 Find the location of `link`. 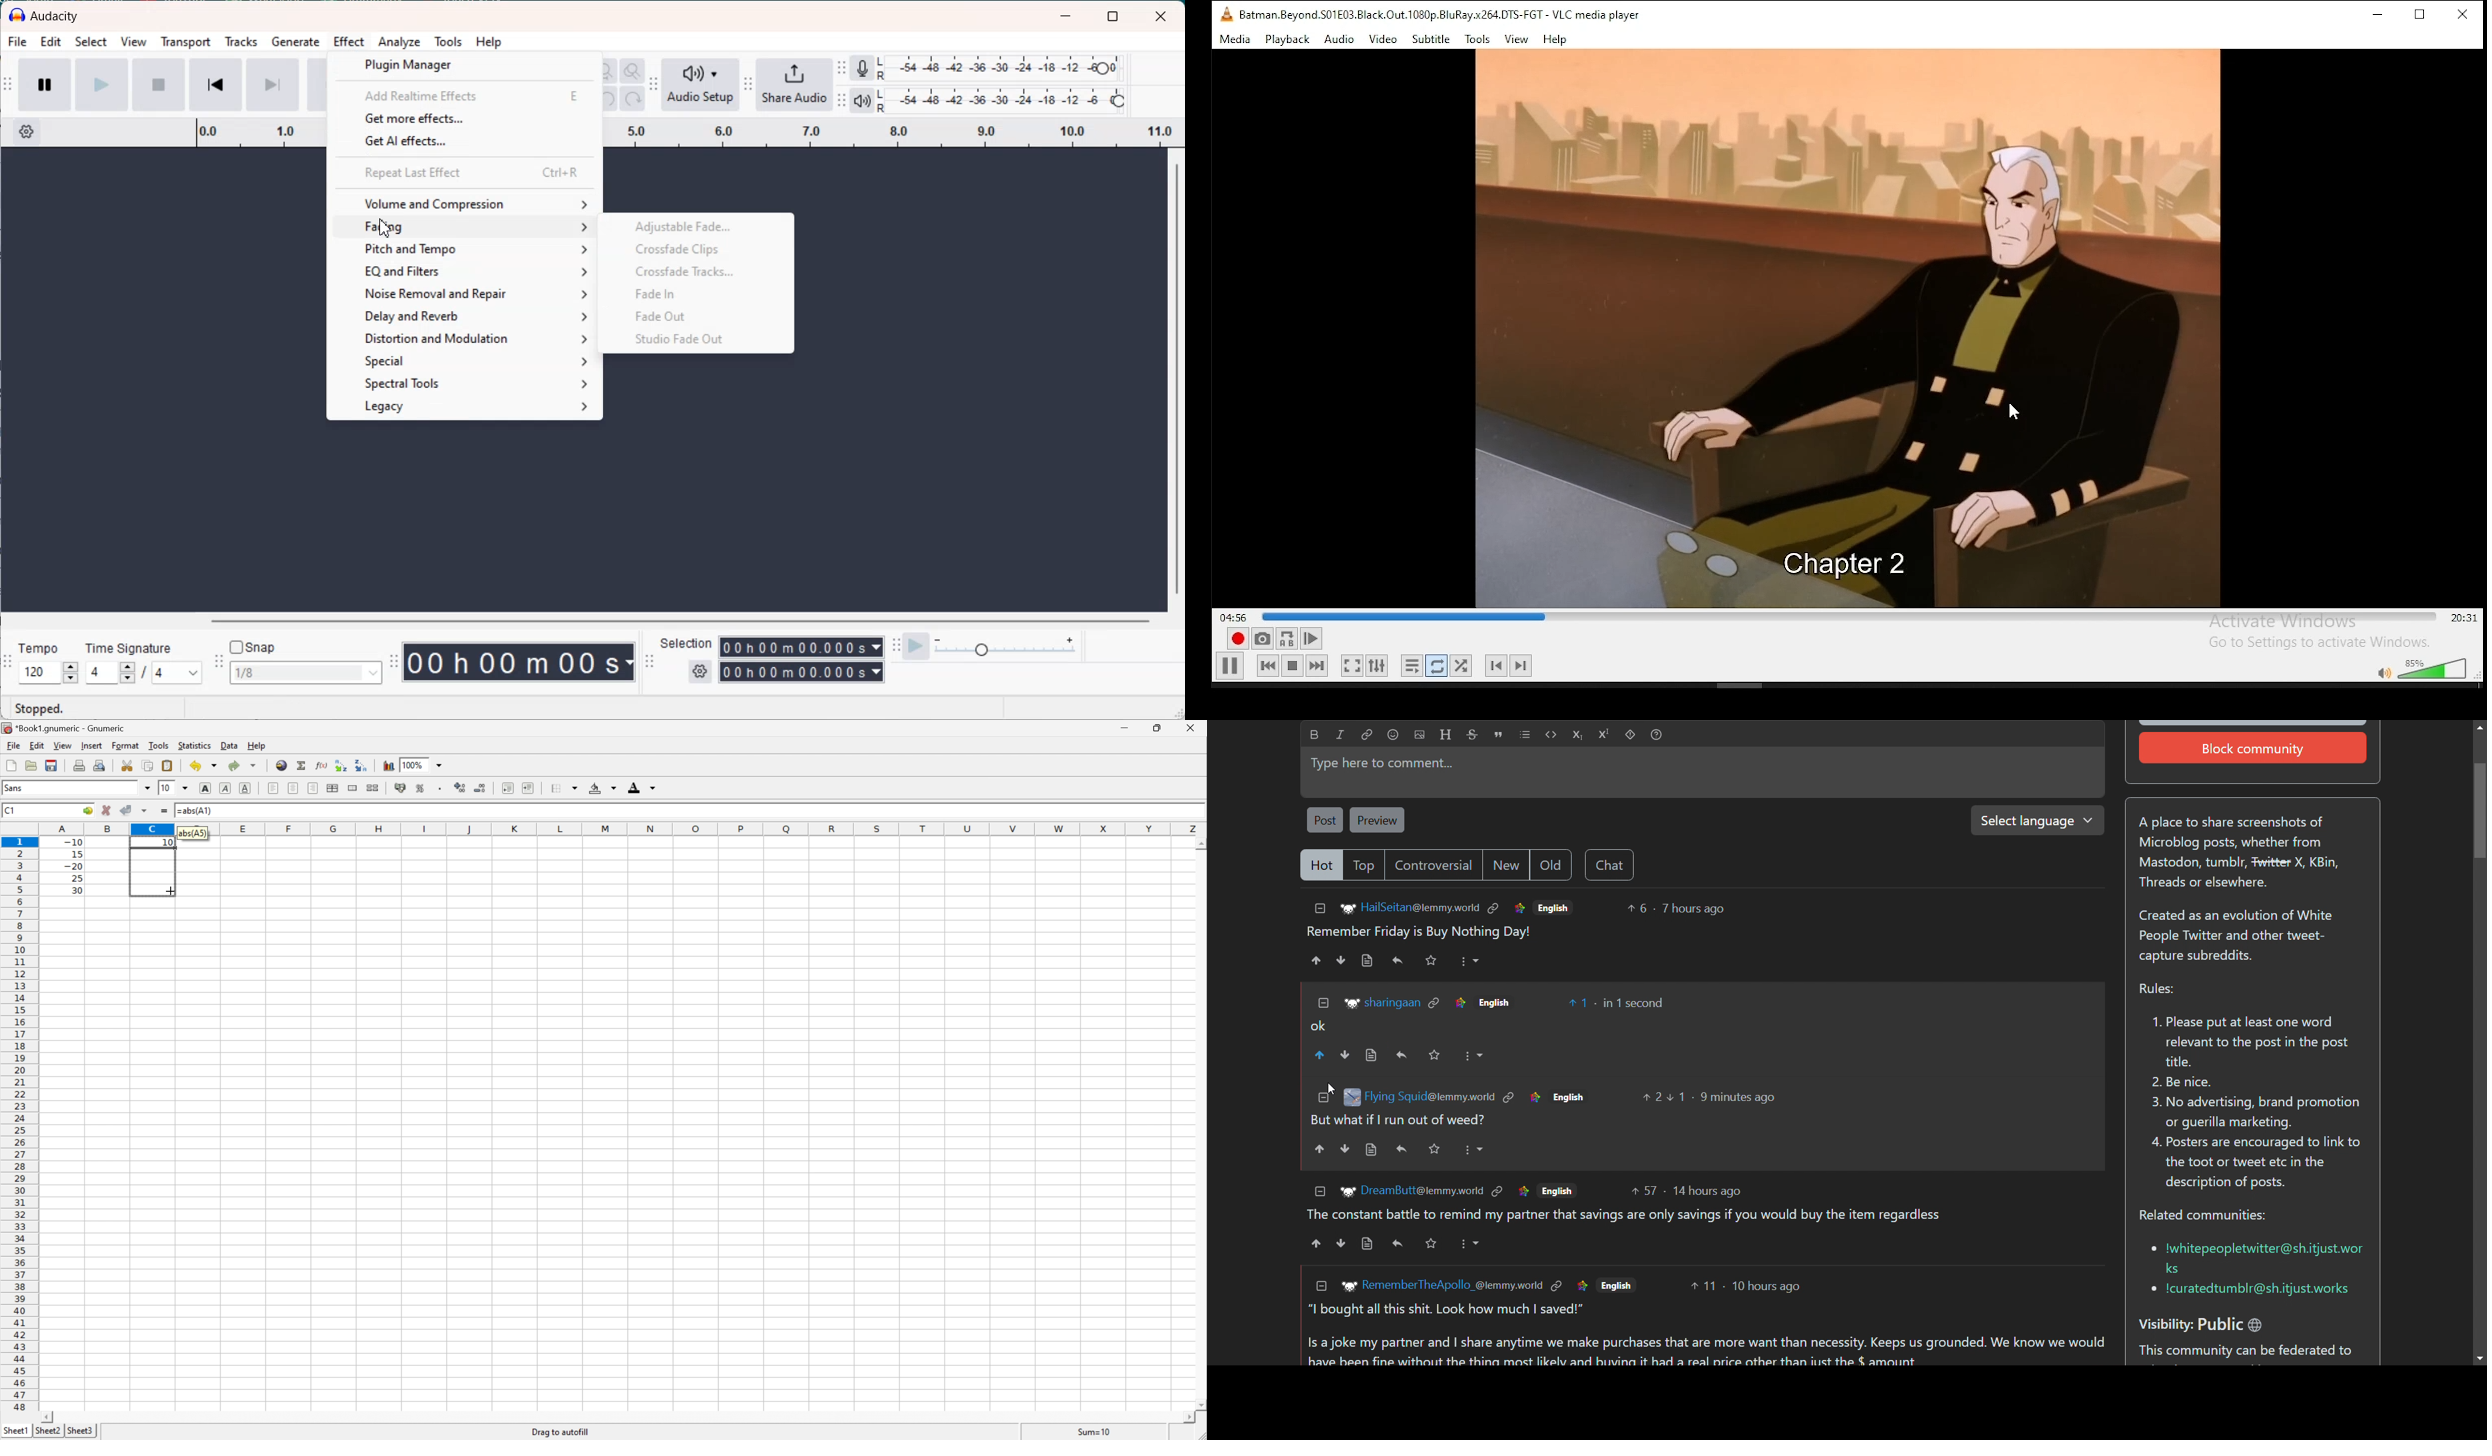

link is located at coordinates (1494, 909).